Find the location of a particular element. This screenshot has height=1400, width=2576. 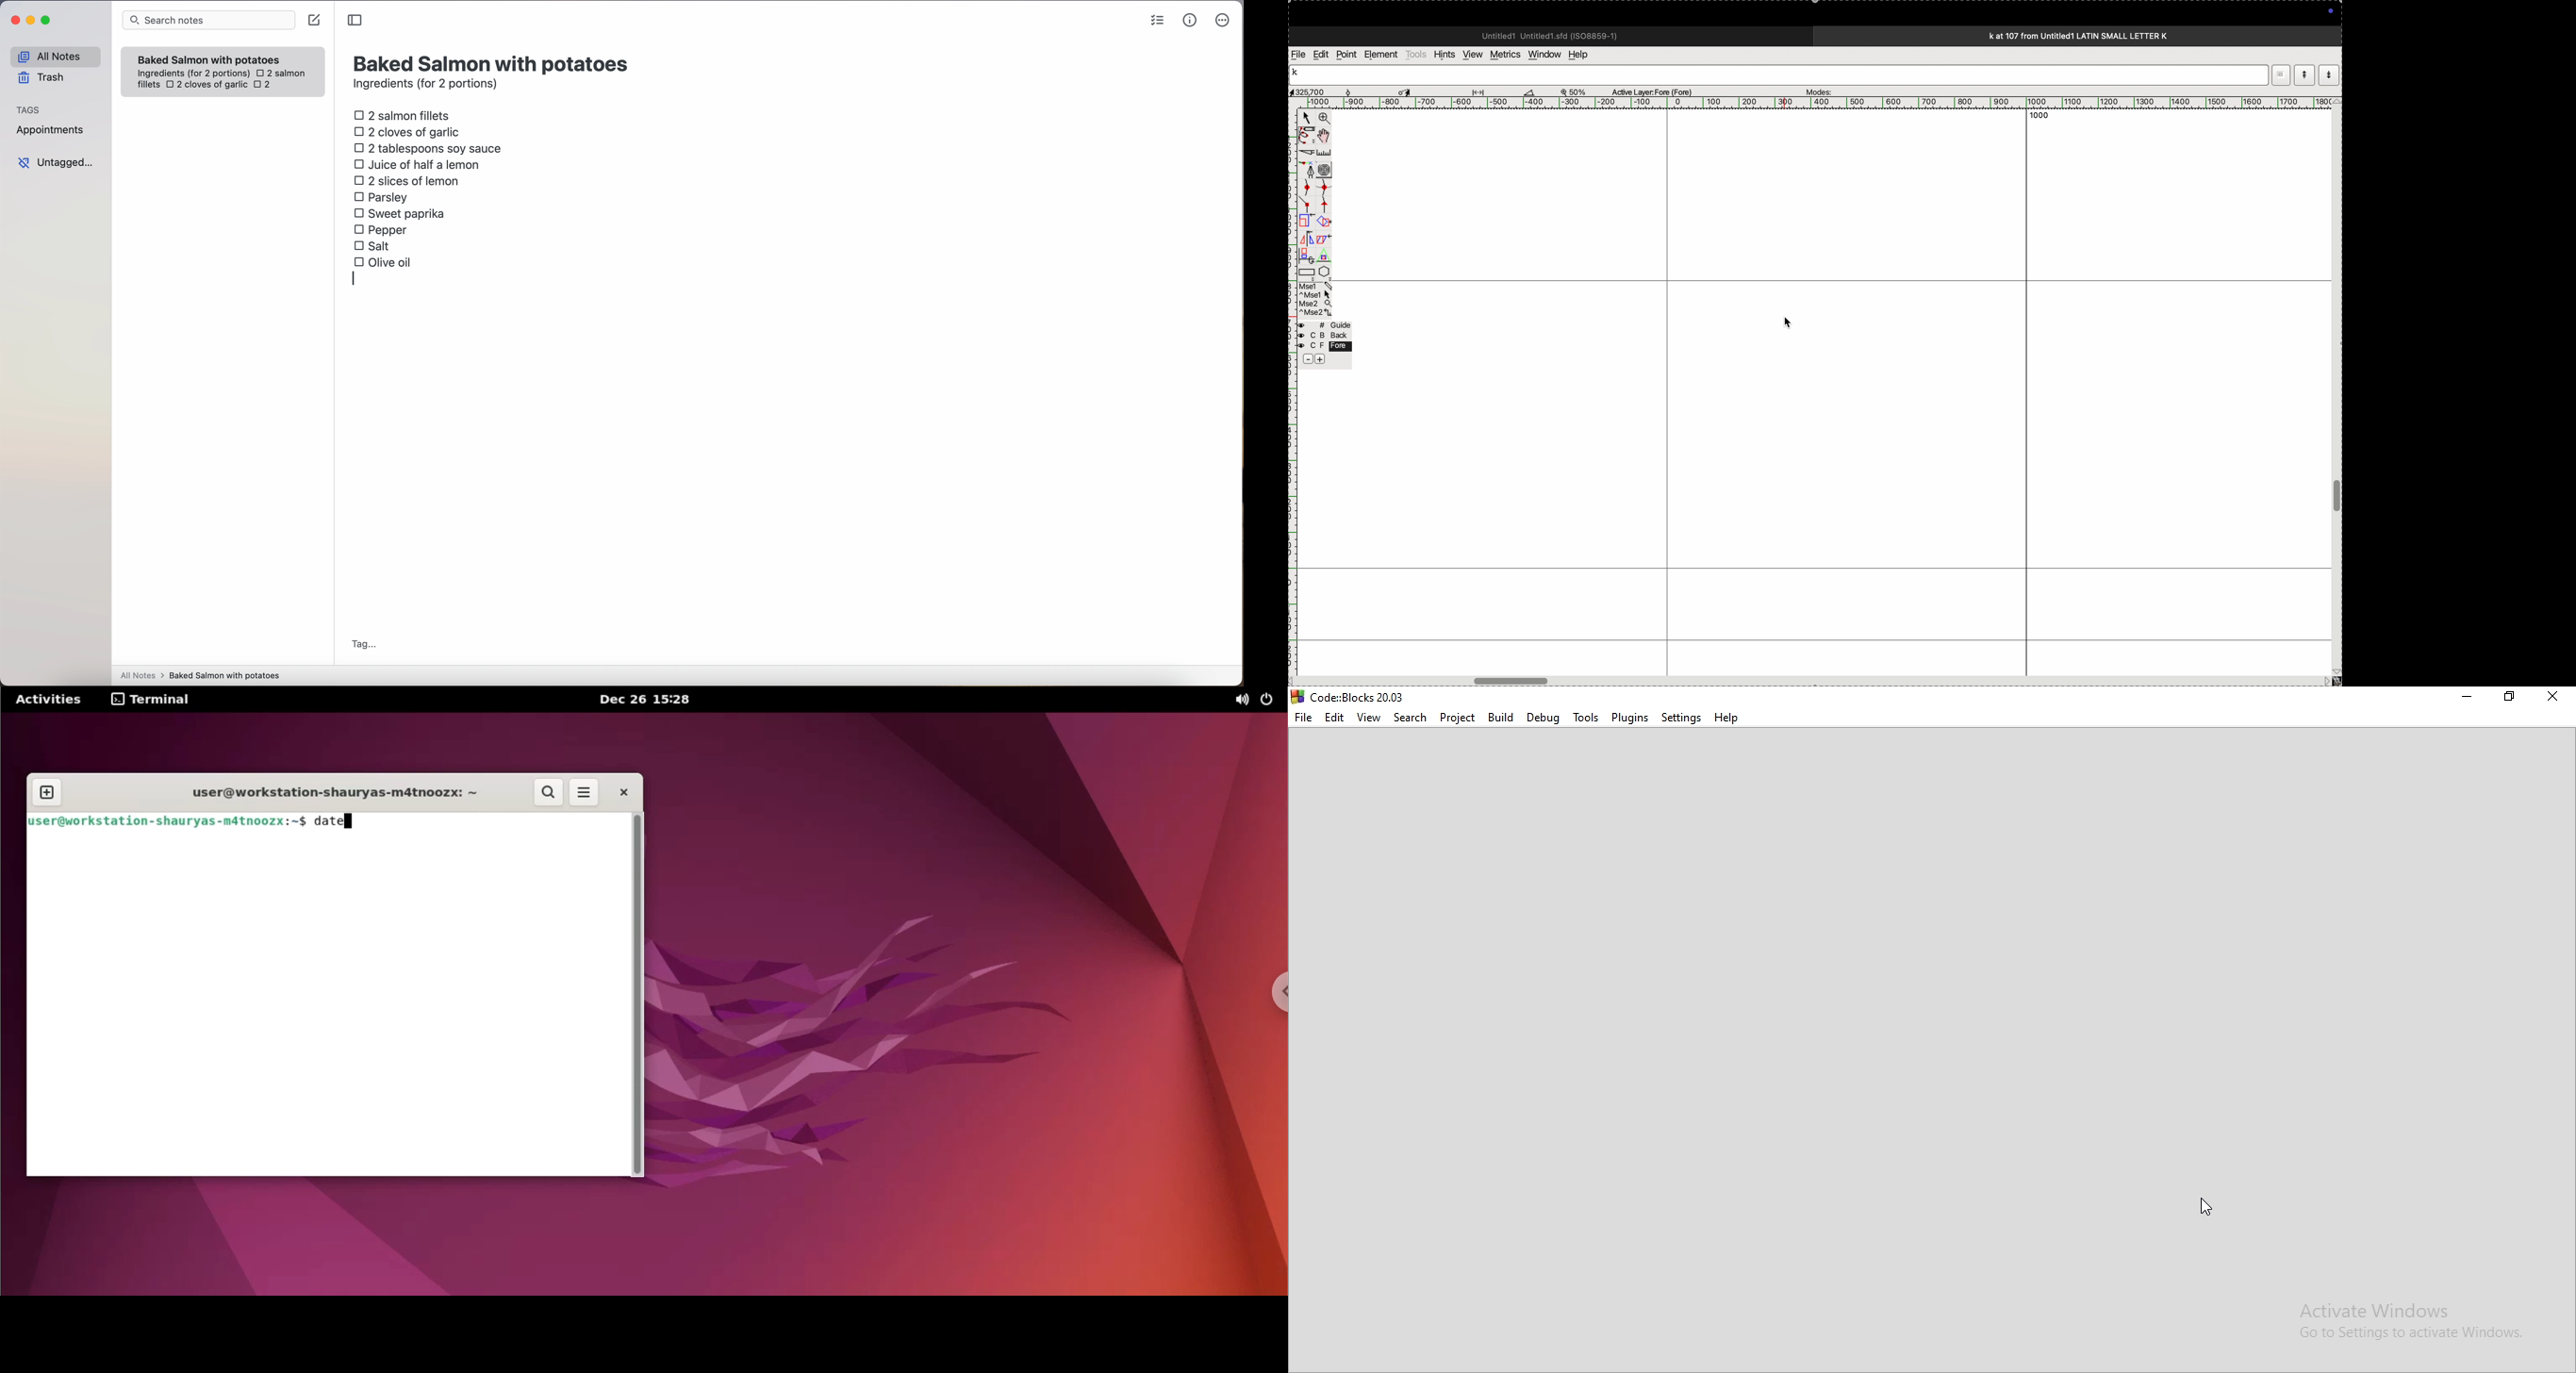

title is located at coordinates (2102, 35).